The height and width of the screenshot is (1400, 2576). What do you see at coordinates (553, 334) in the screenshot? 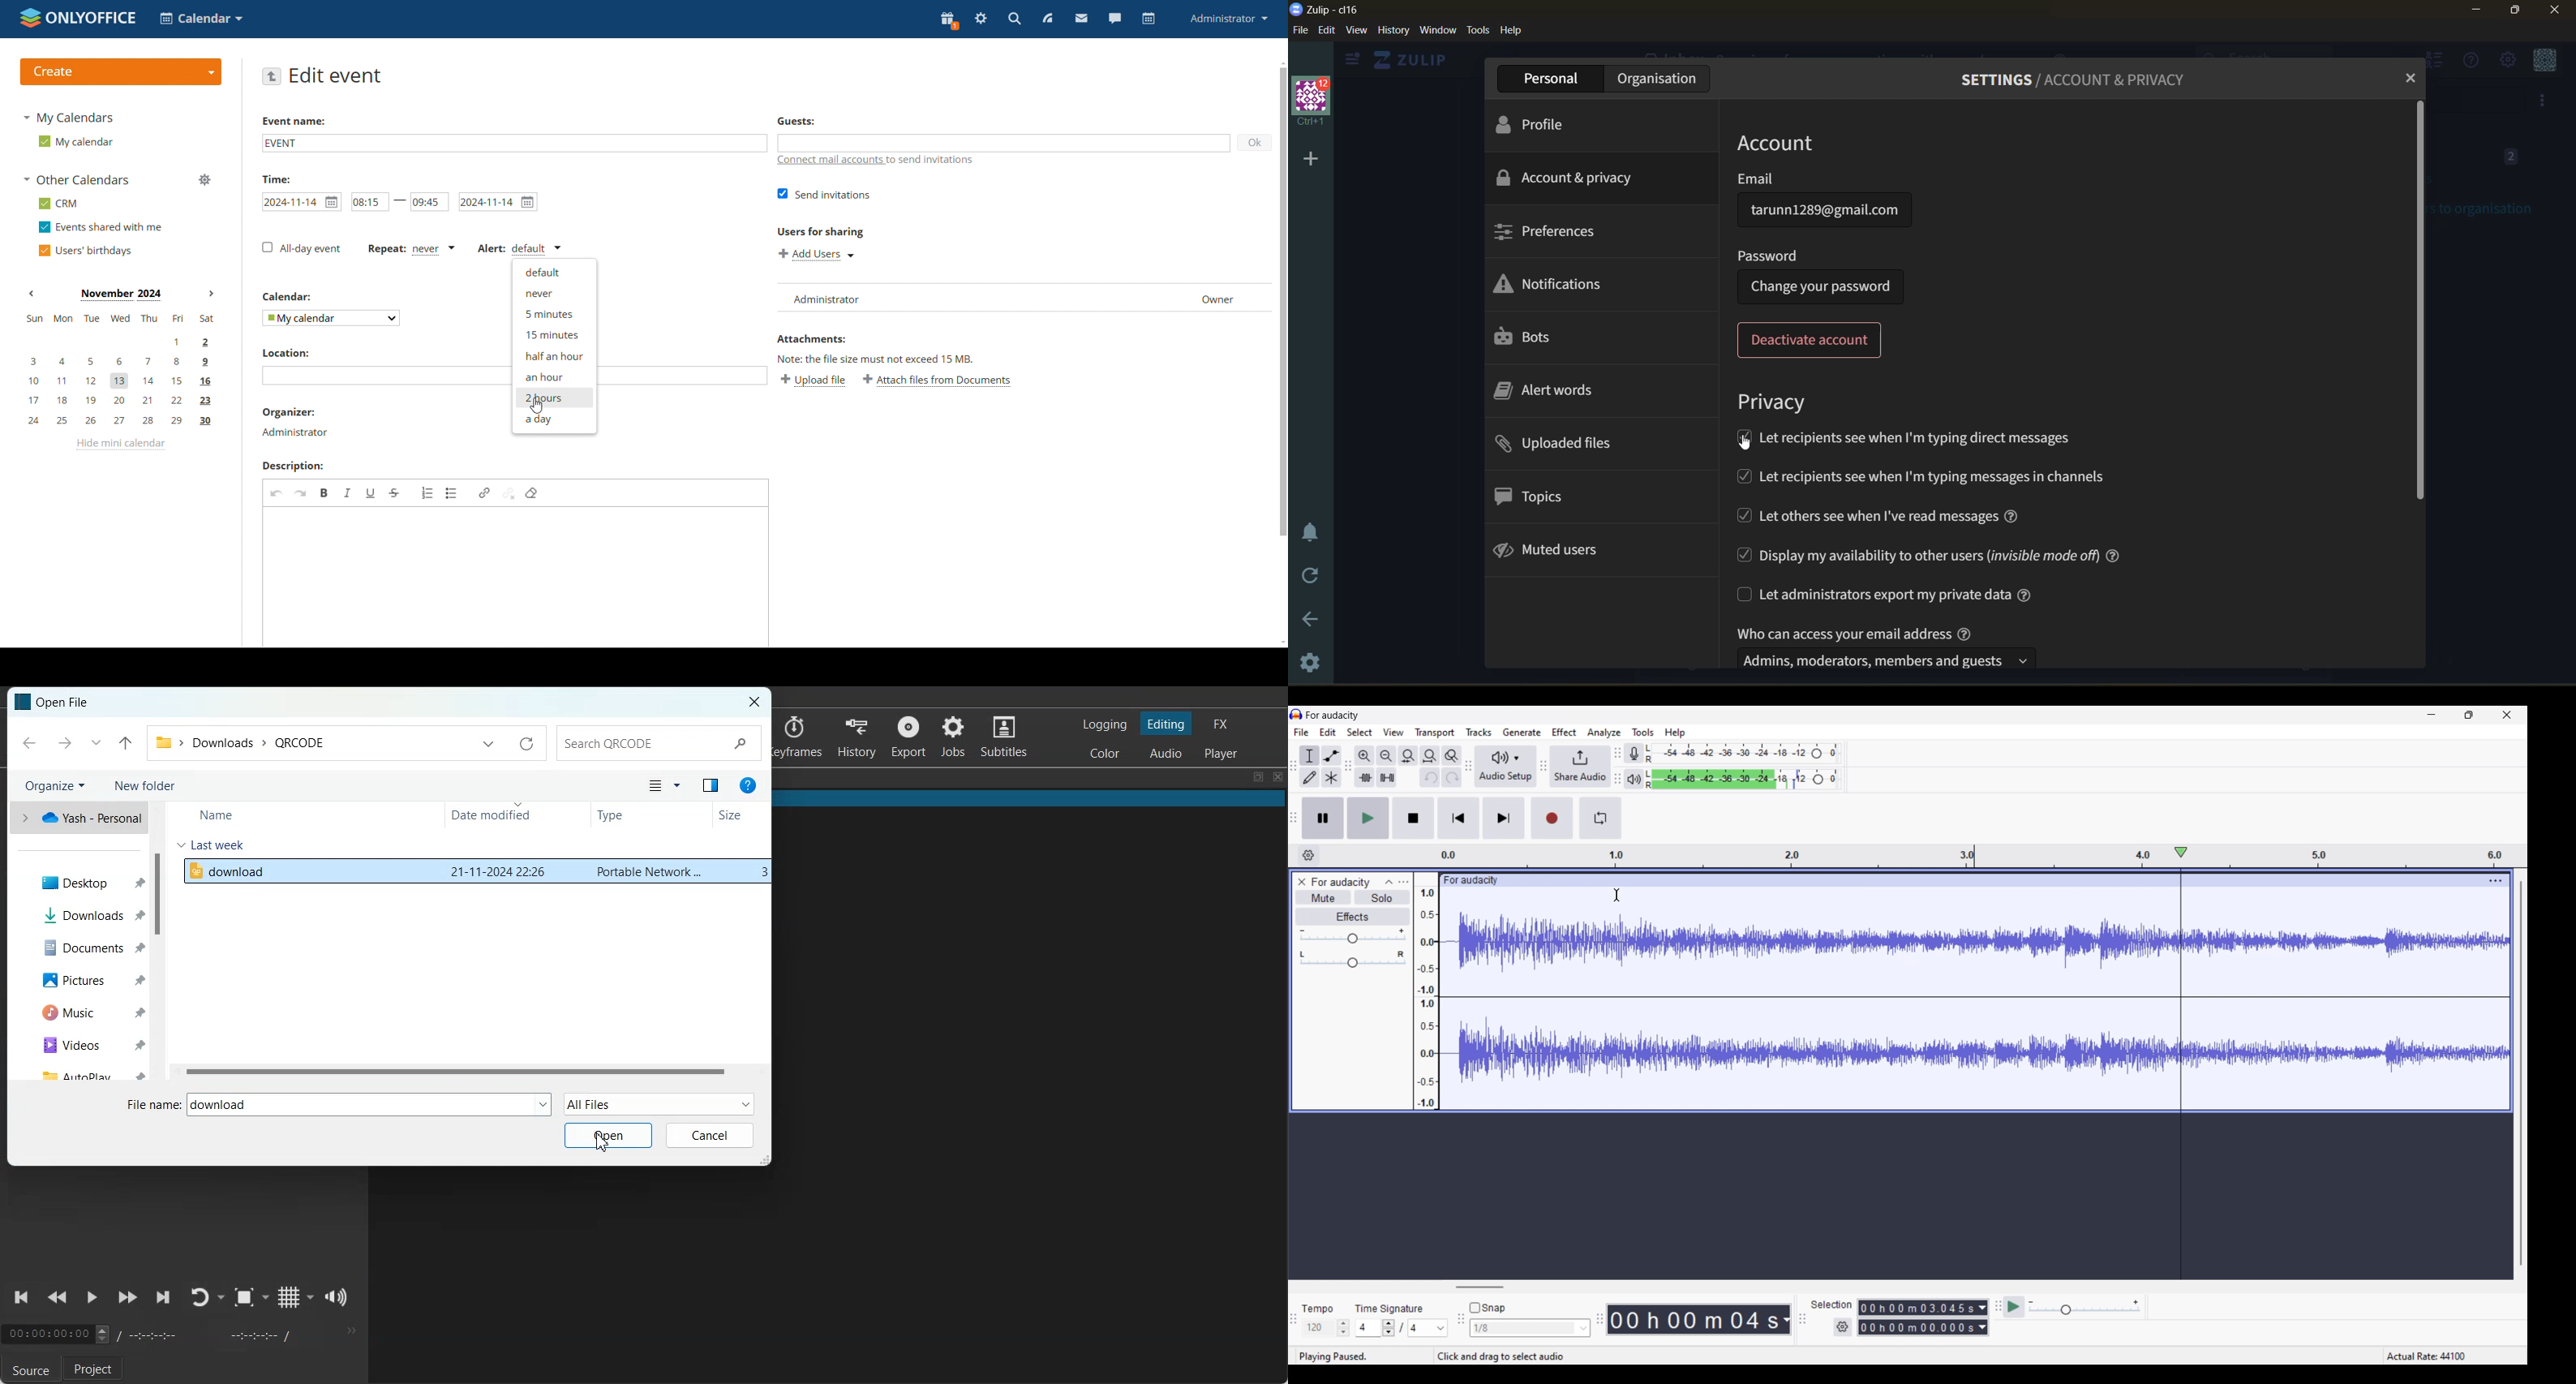
I see `15 minutes` at bounding box center [553, 334].